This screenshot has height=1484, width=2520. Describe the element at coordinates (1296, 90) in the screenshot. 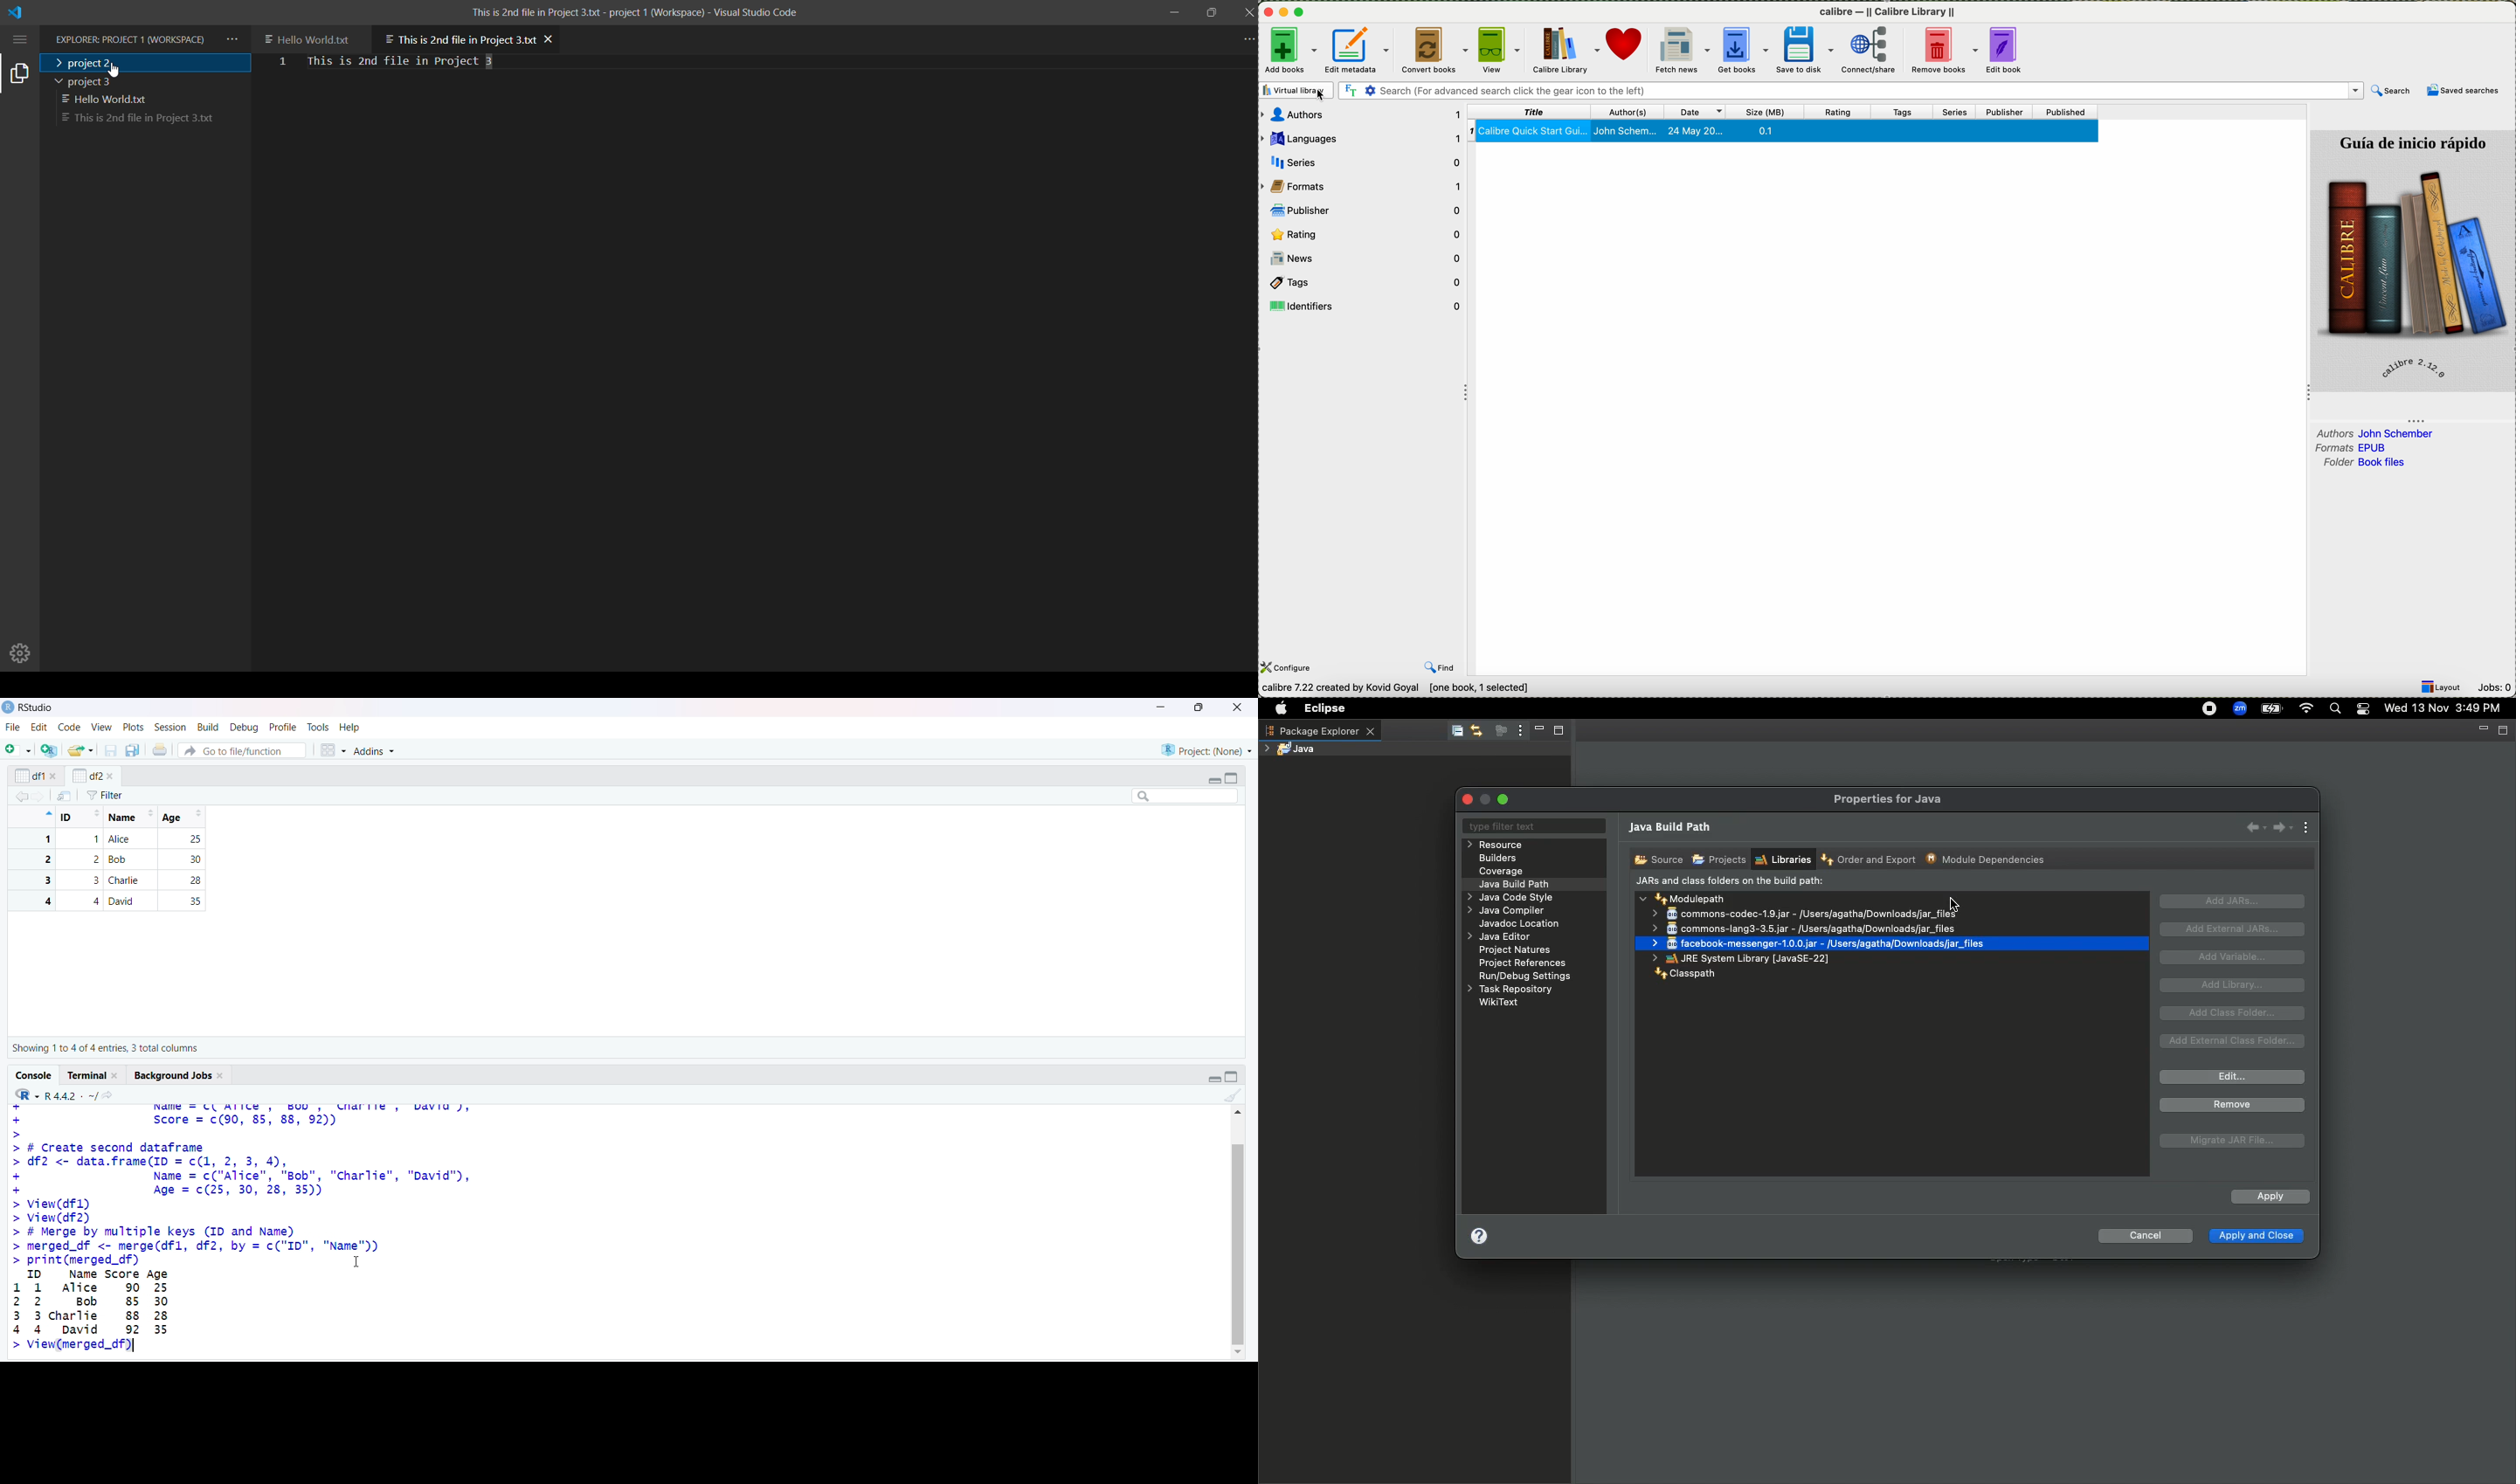

I see `click on virtual library` at that location.